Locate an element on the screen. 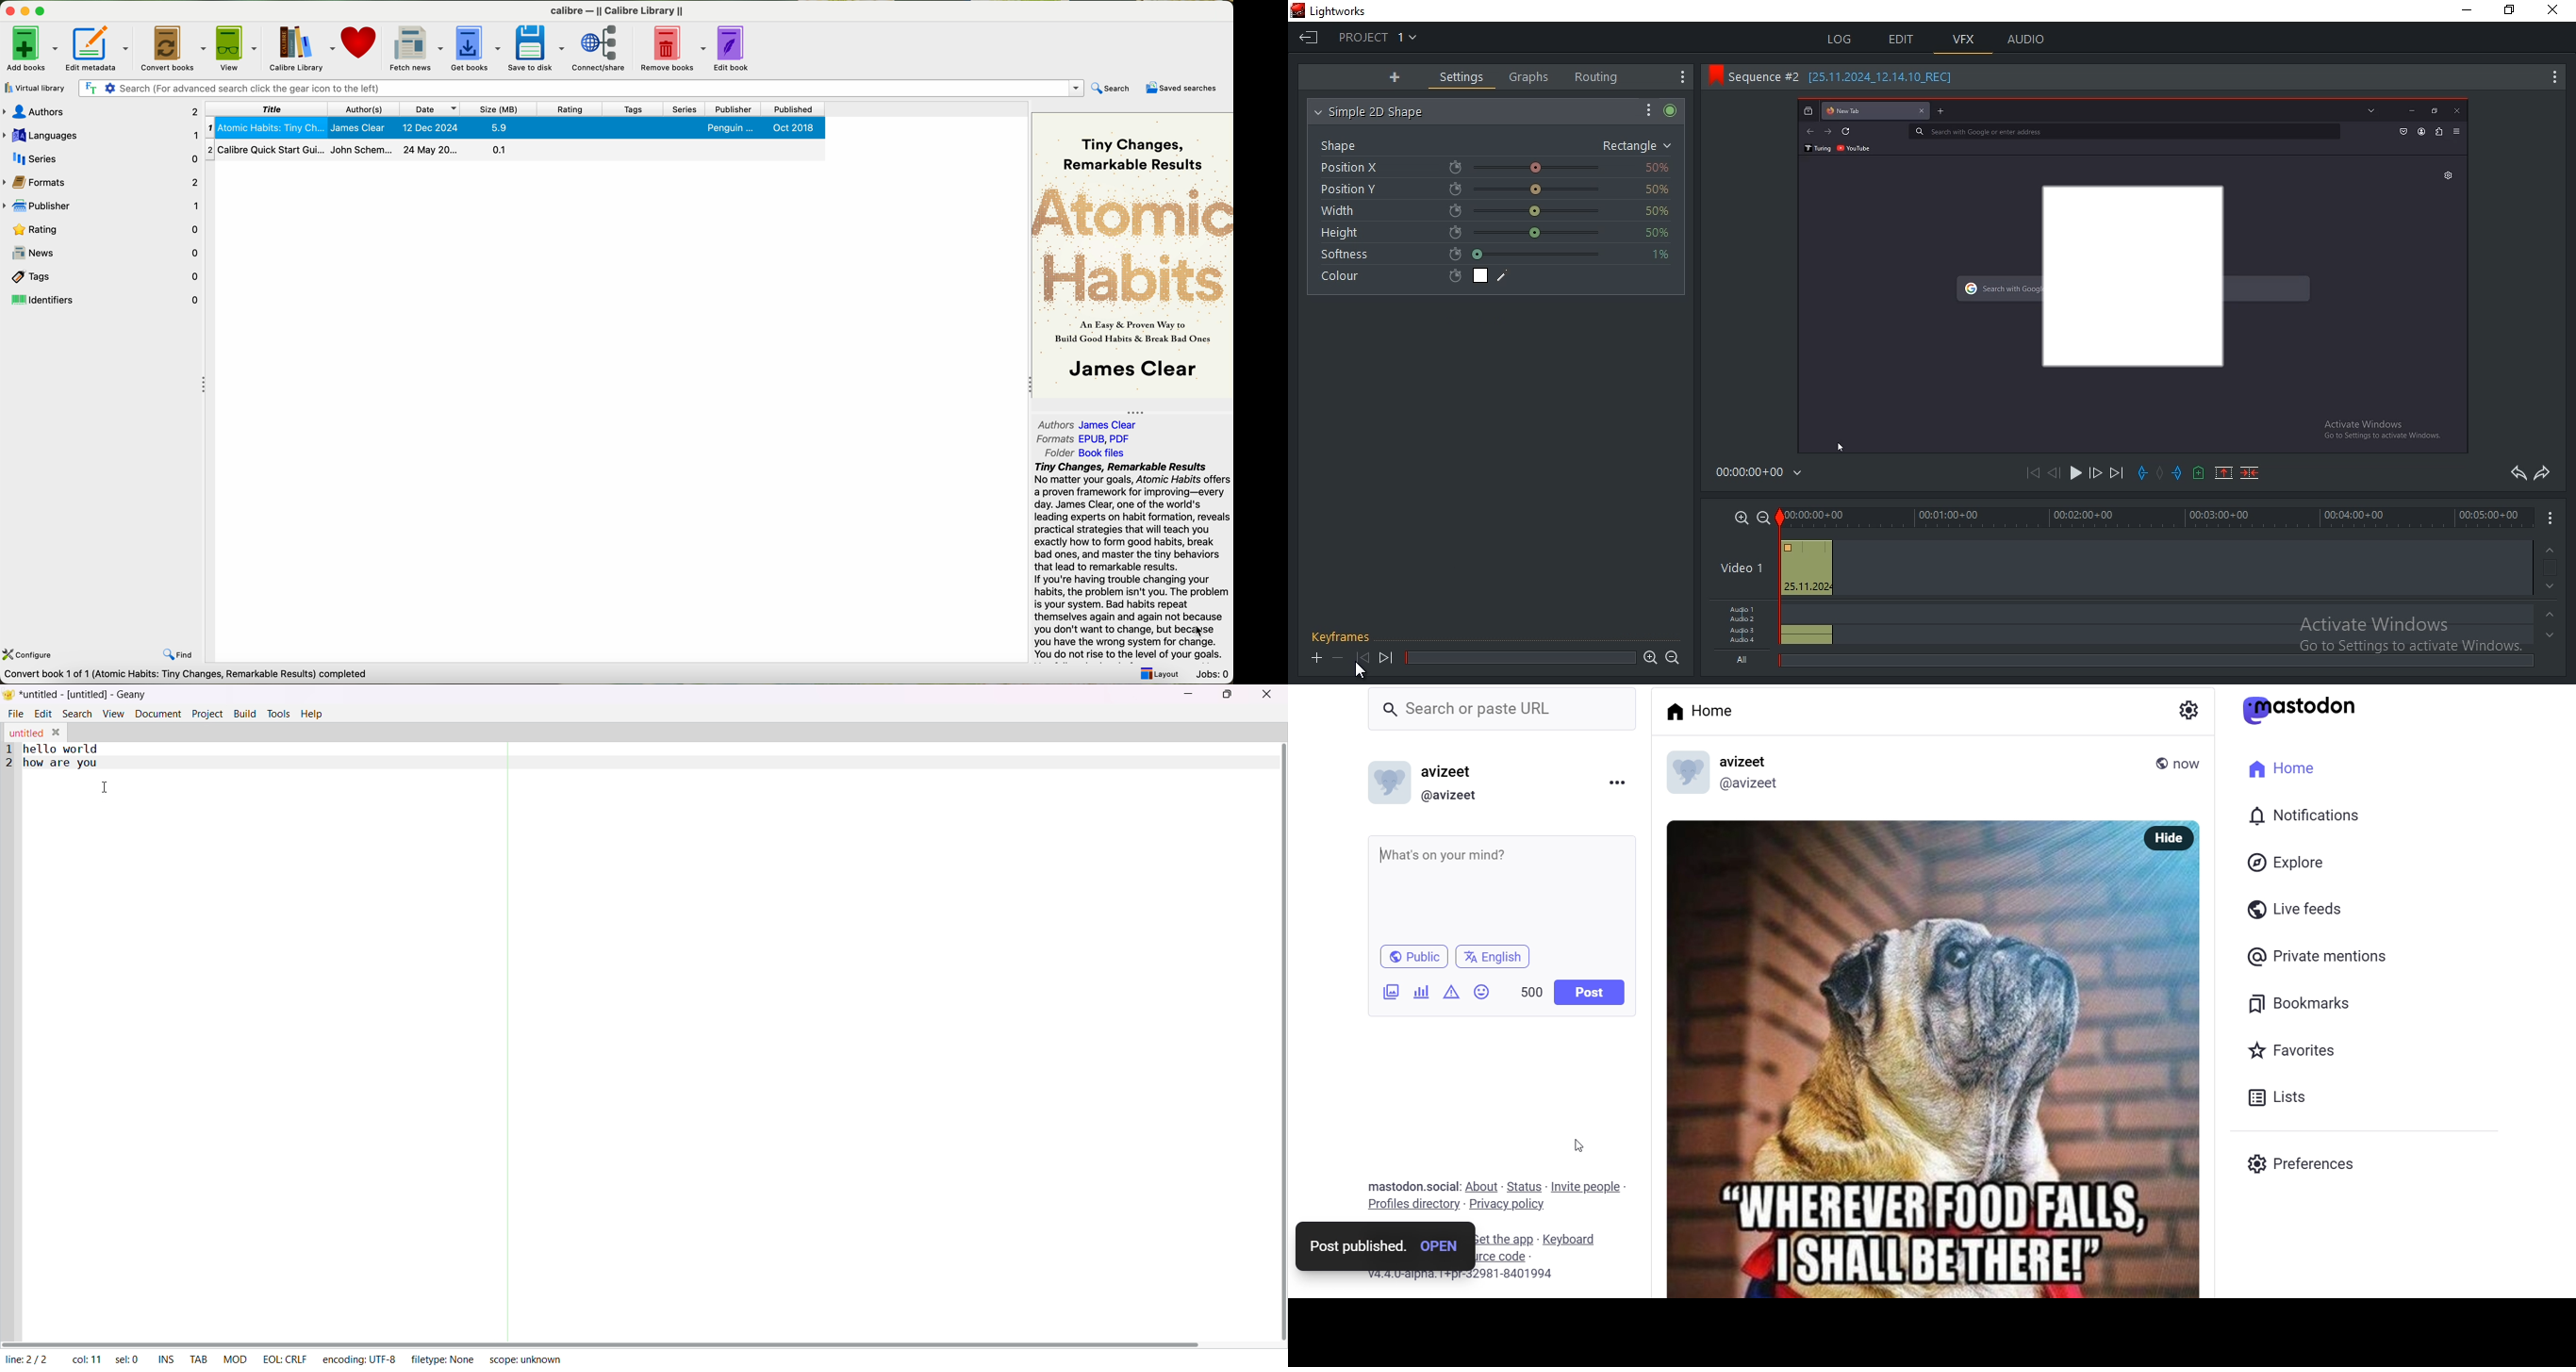 This screenshot has width=2576, height=1372. authors is located at coordinates (364, 109).